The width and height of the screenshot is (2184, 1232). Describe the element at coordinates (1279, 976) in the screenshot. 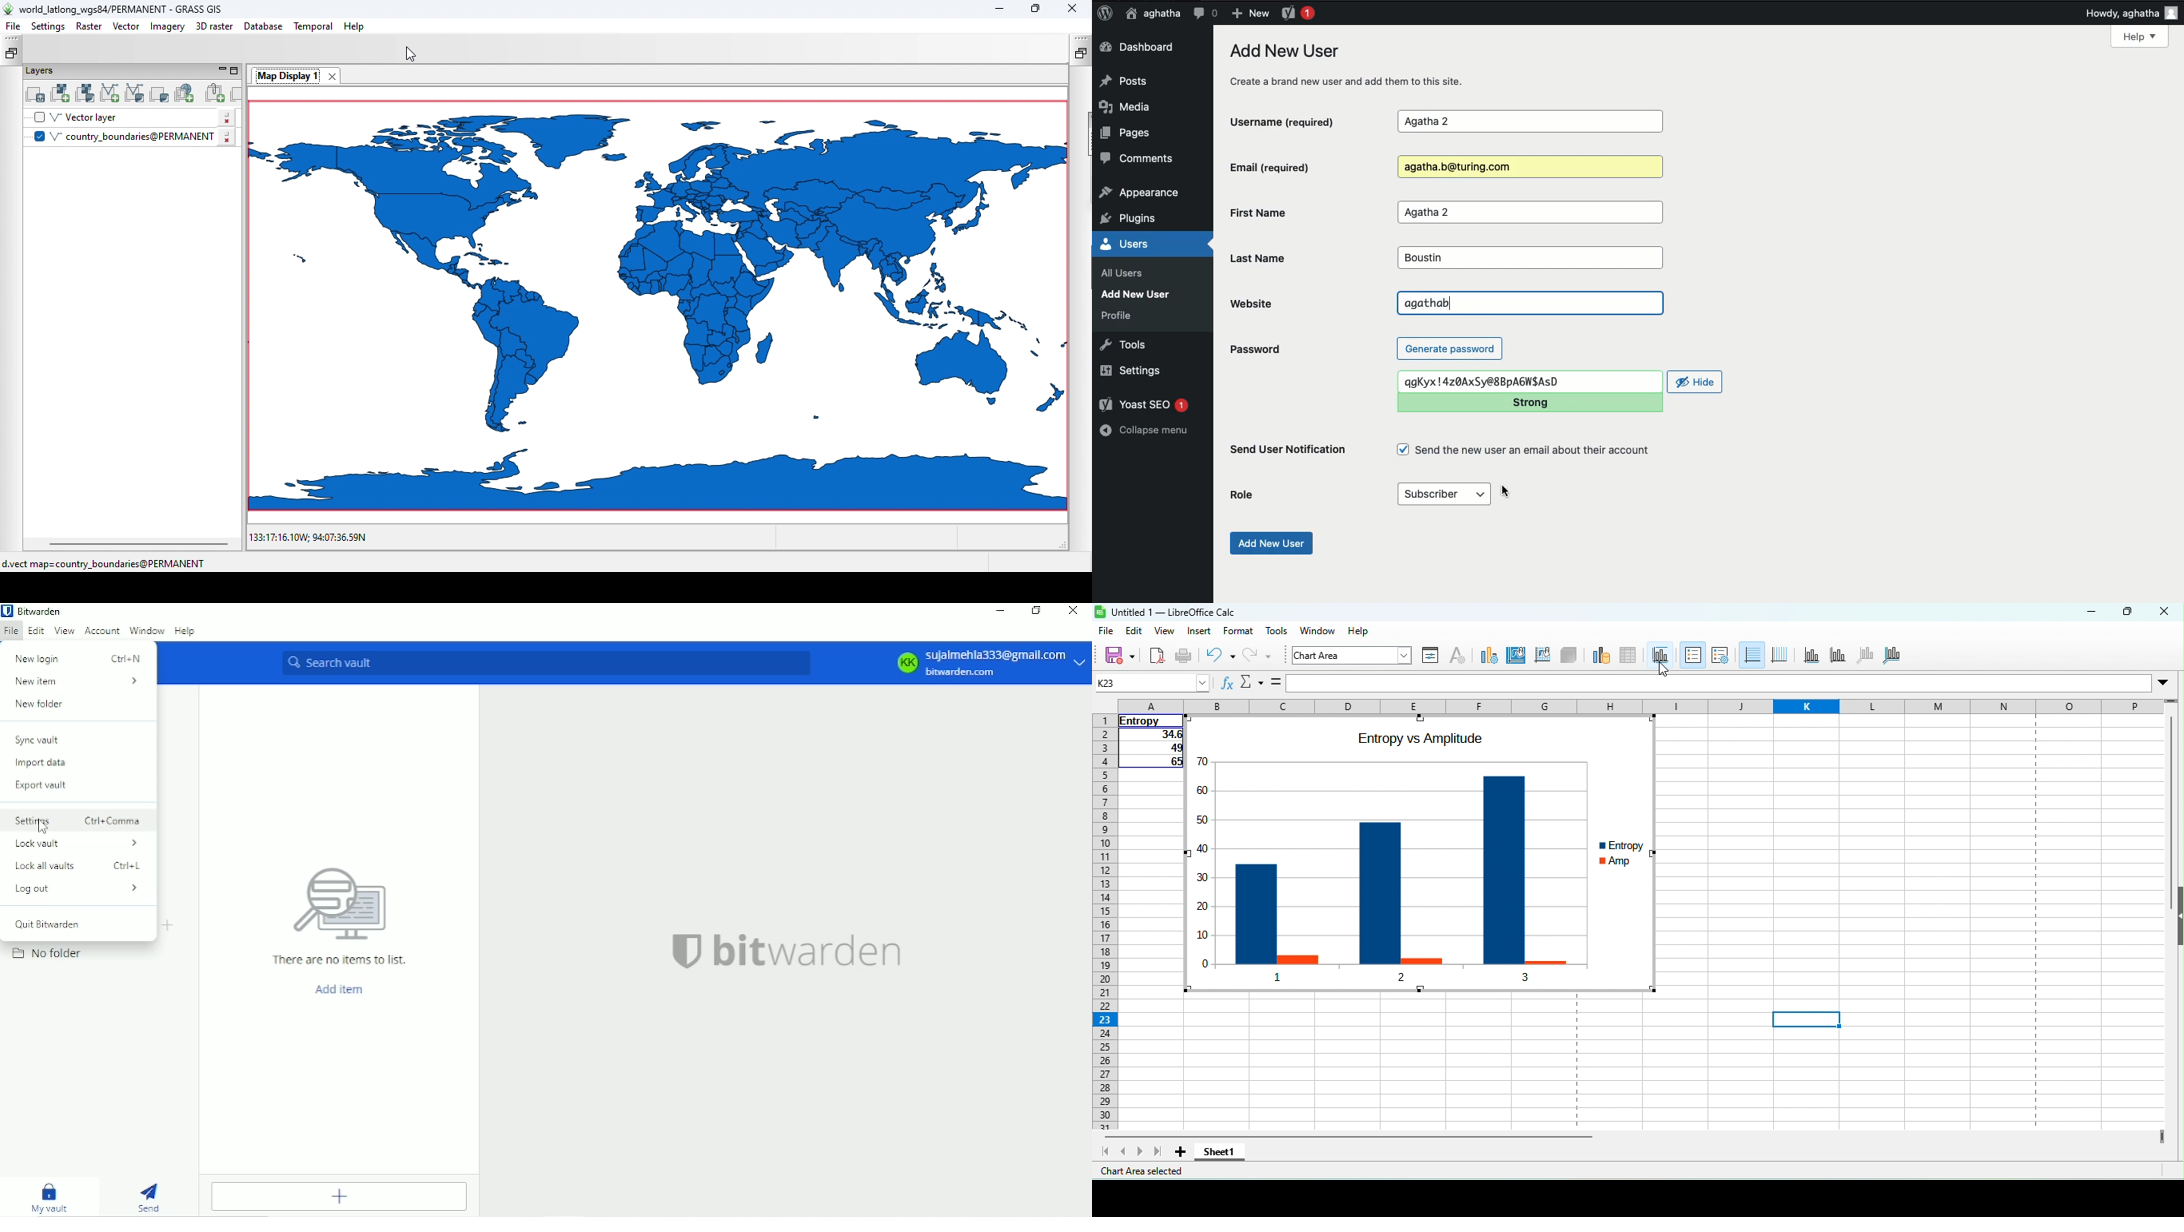

I see `1` at that location.